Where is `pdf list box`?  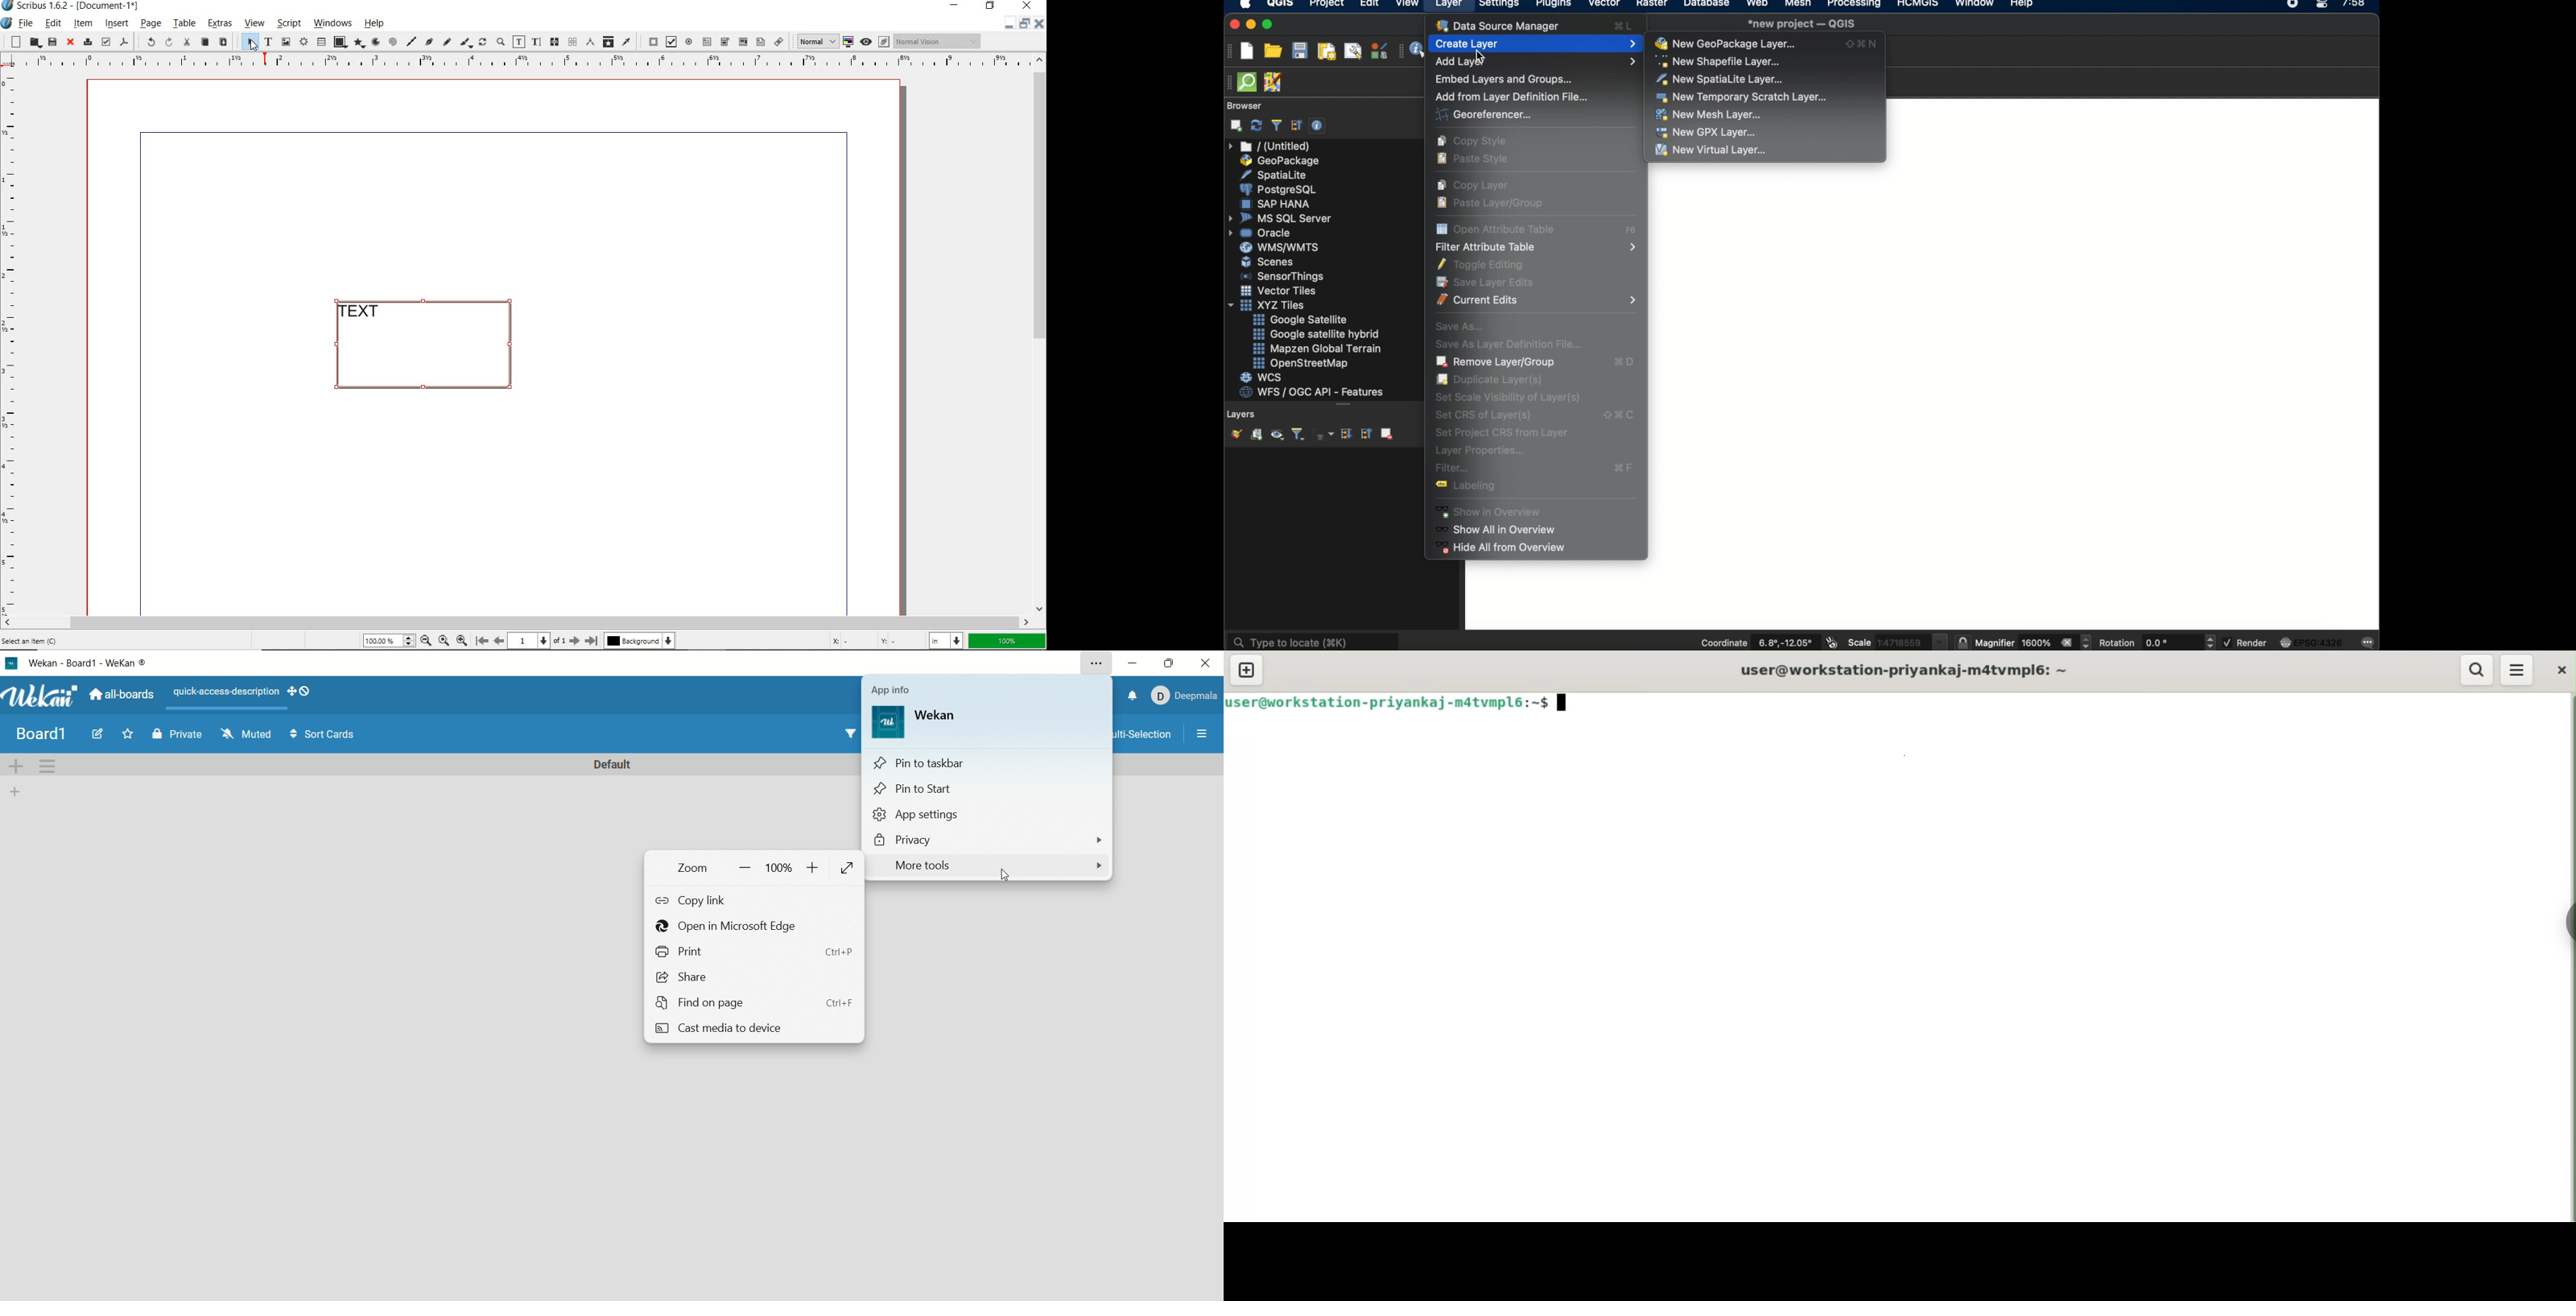 pdf list box is located at coordinates (760, 42).